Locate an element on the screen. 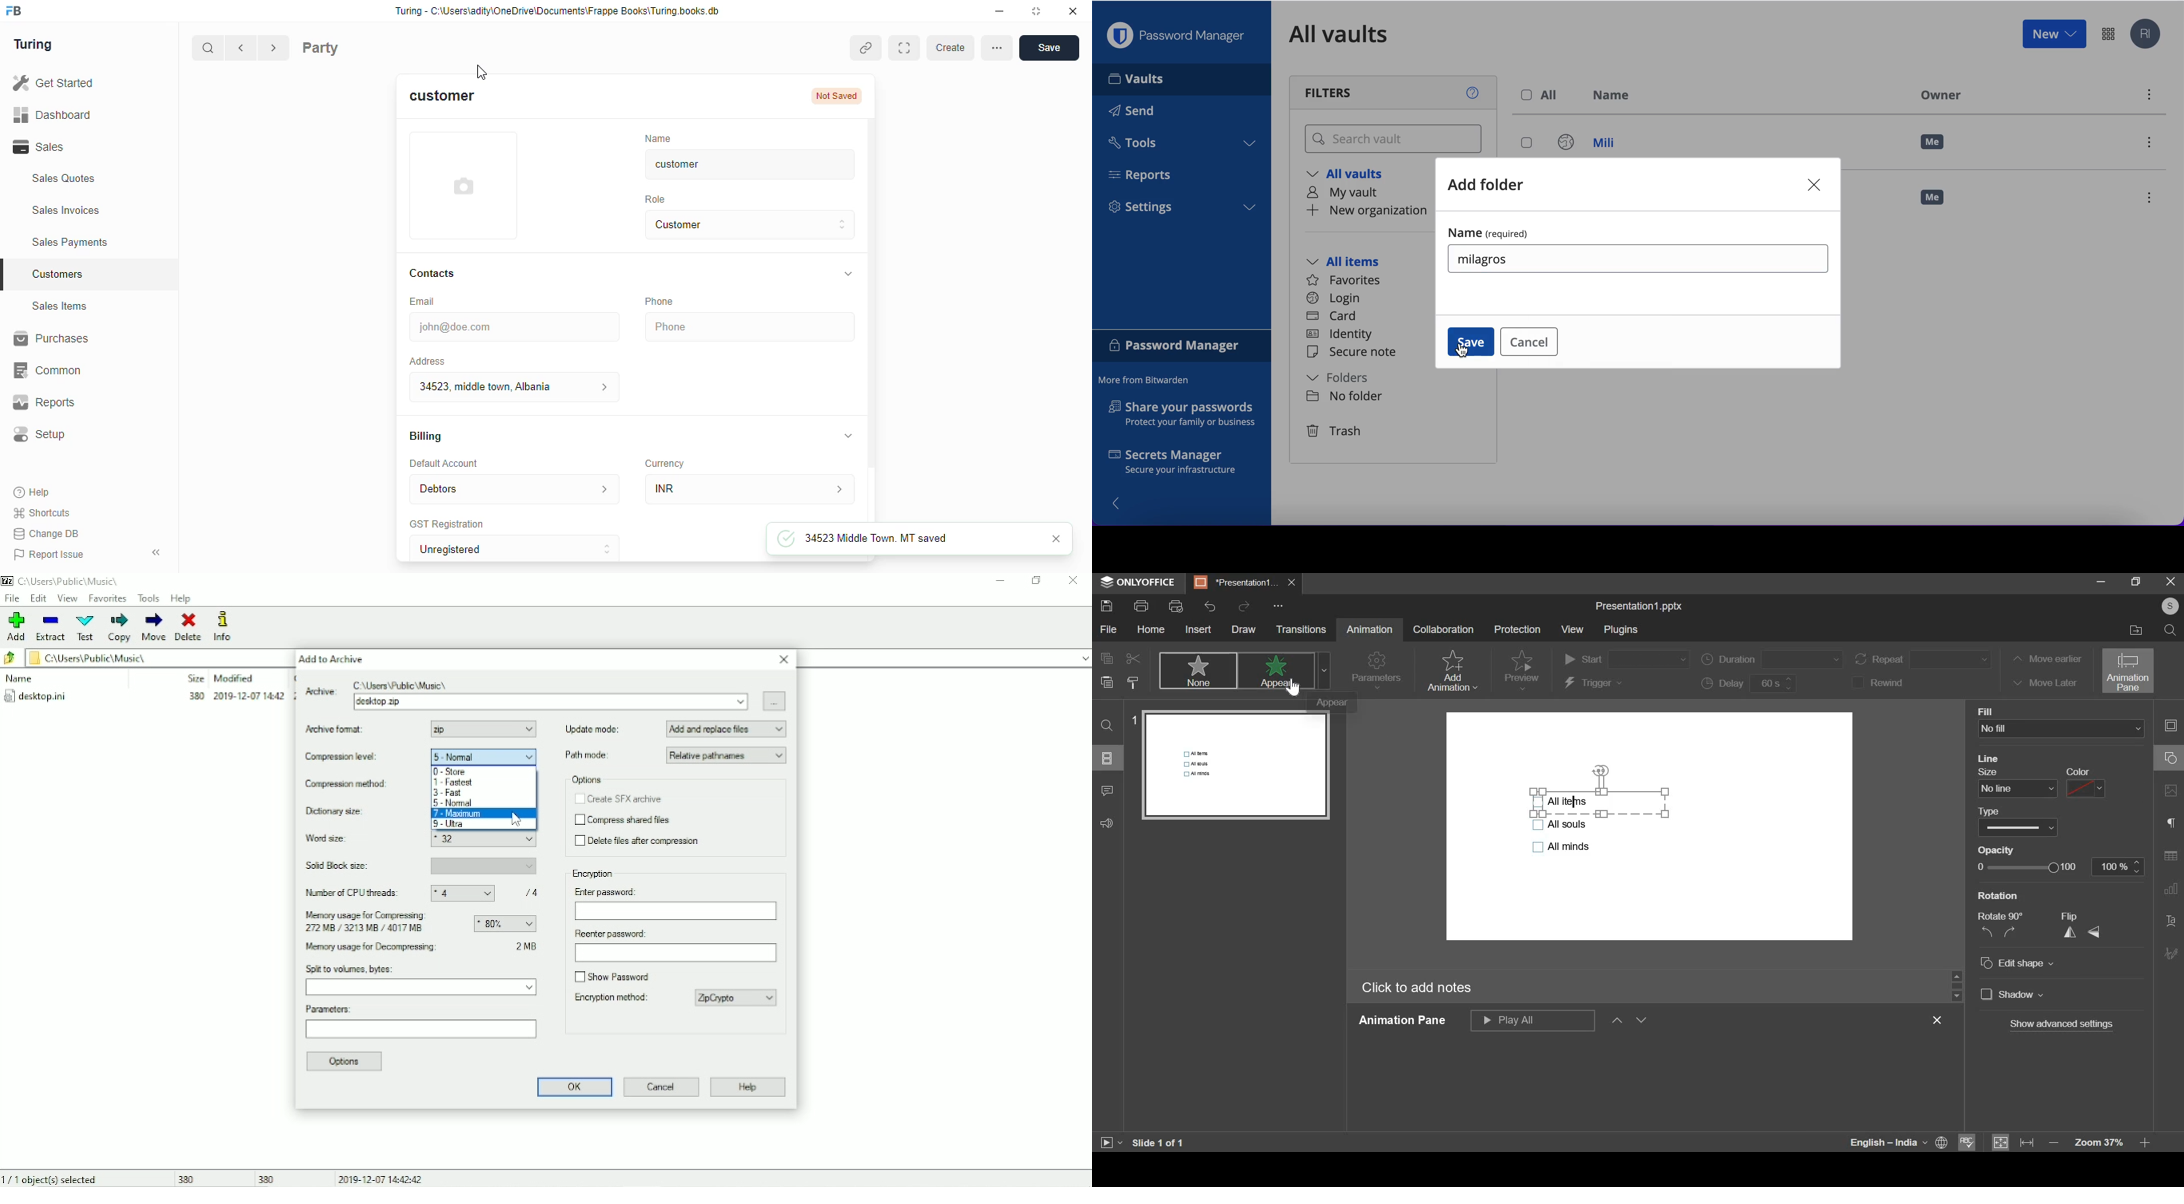  Turing is located at coordinates (37, 46).